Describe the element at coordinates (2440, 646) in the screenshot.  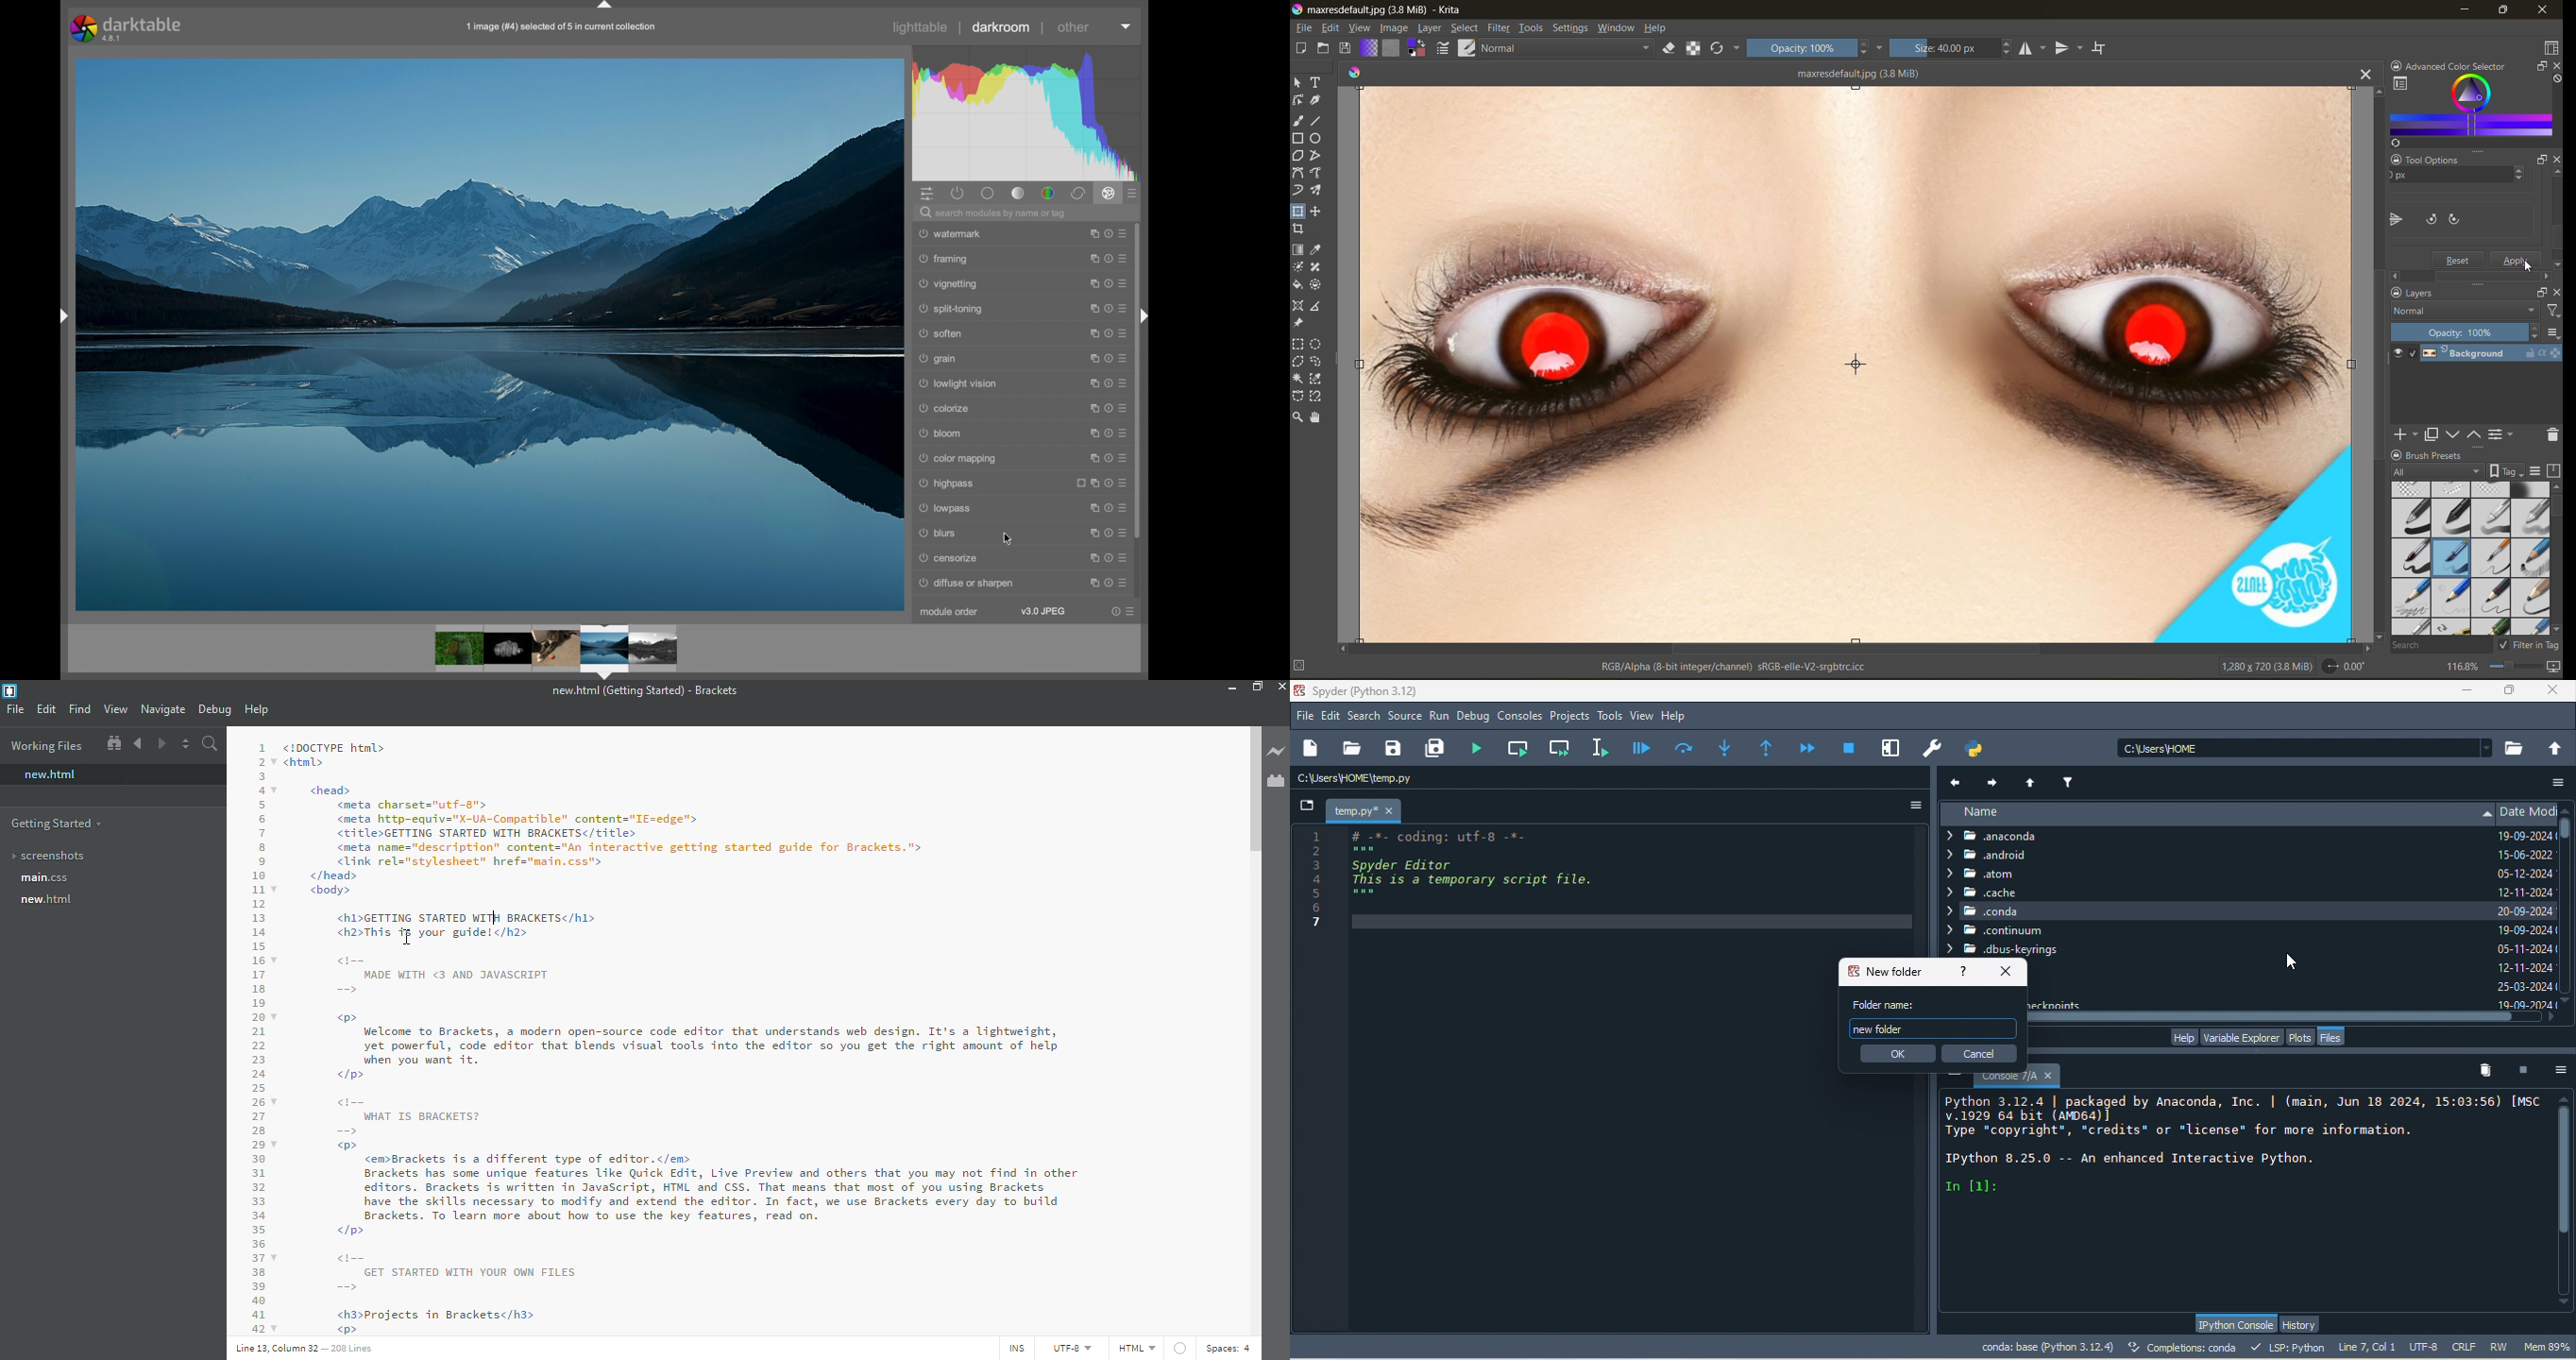
I see `search` at that location.